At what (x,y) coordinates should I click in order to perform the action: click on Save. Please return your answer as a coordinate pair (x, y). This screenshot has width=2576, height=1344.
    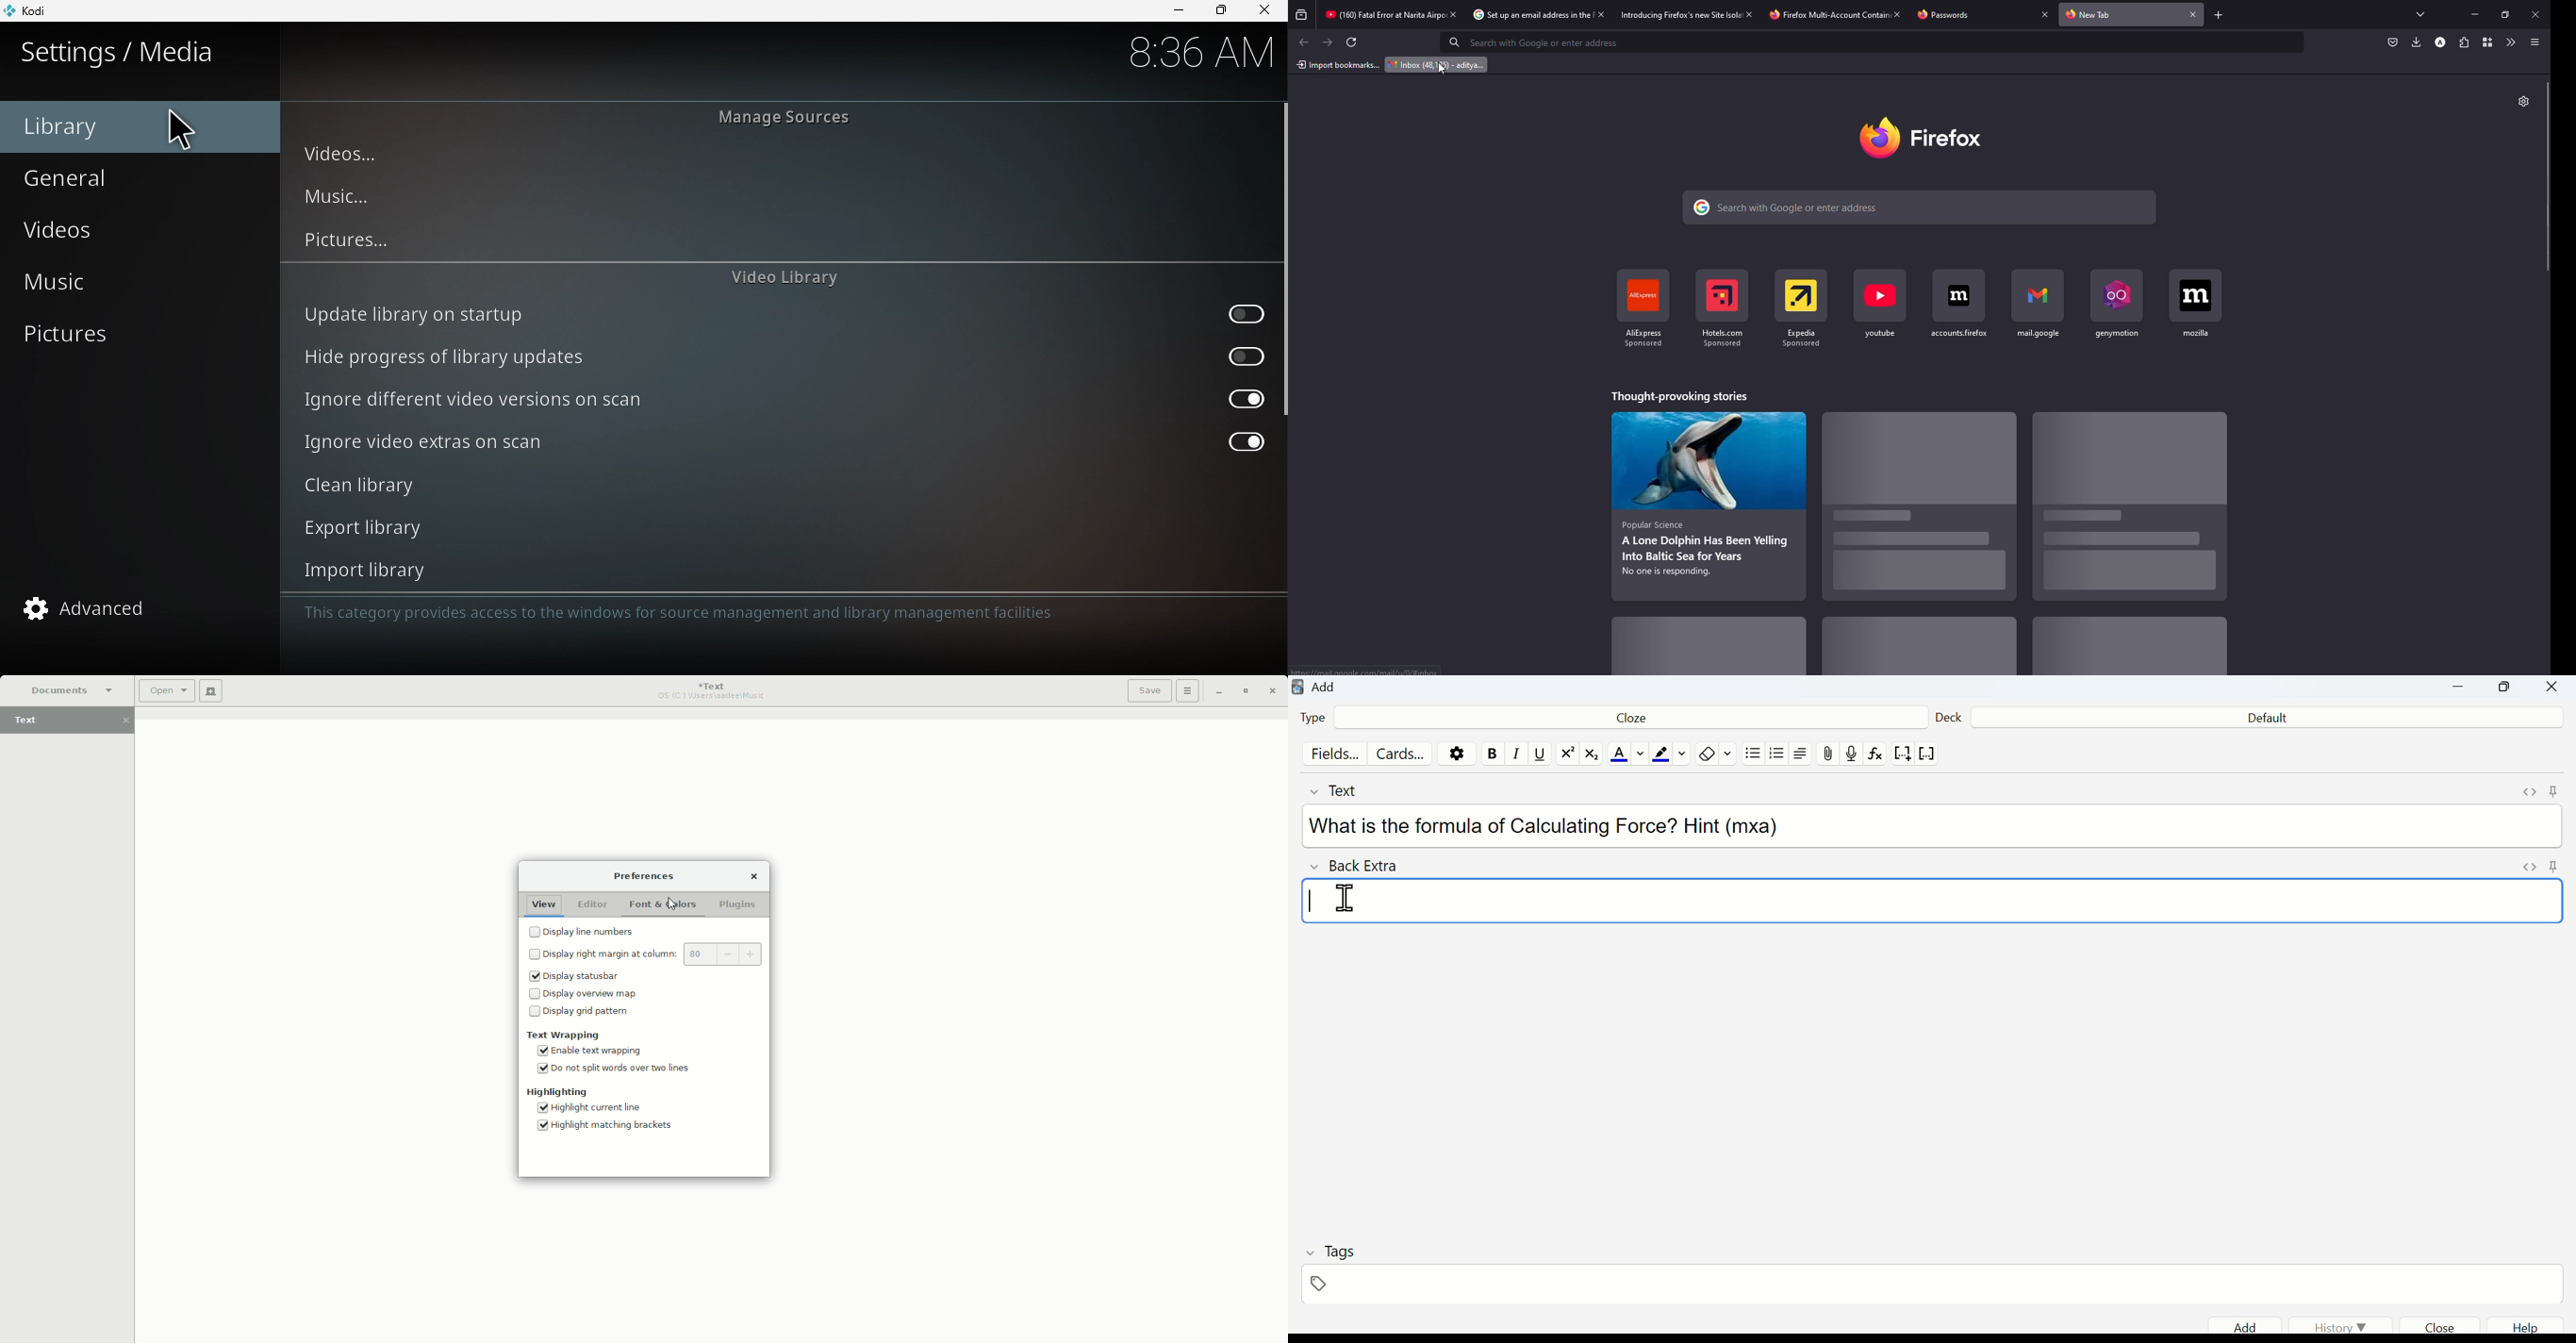
    Looking at the image, I should click on (1149, 691).